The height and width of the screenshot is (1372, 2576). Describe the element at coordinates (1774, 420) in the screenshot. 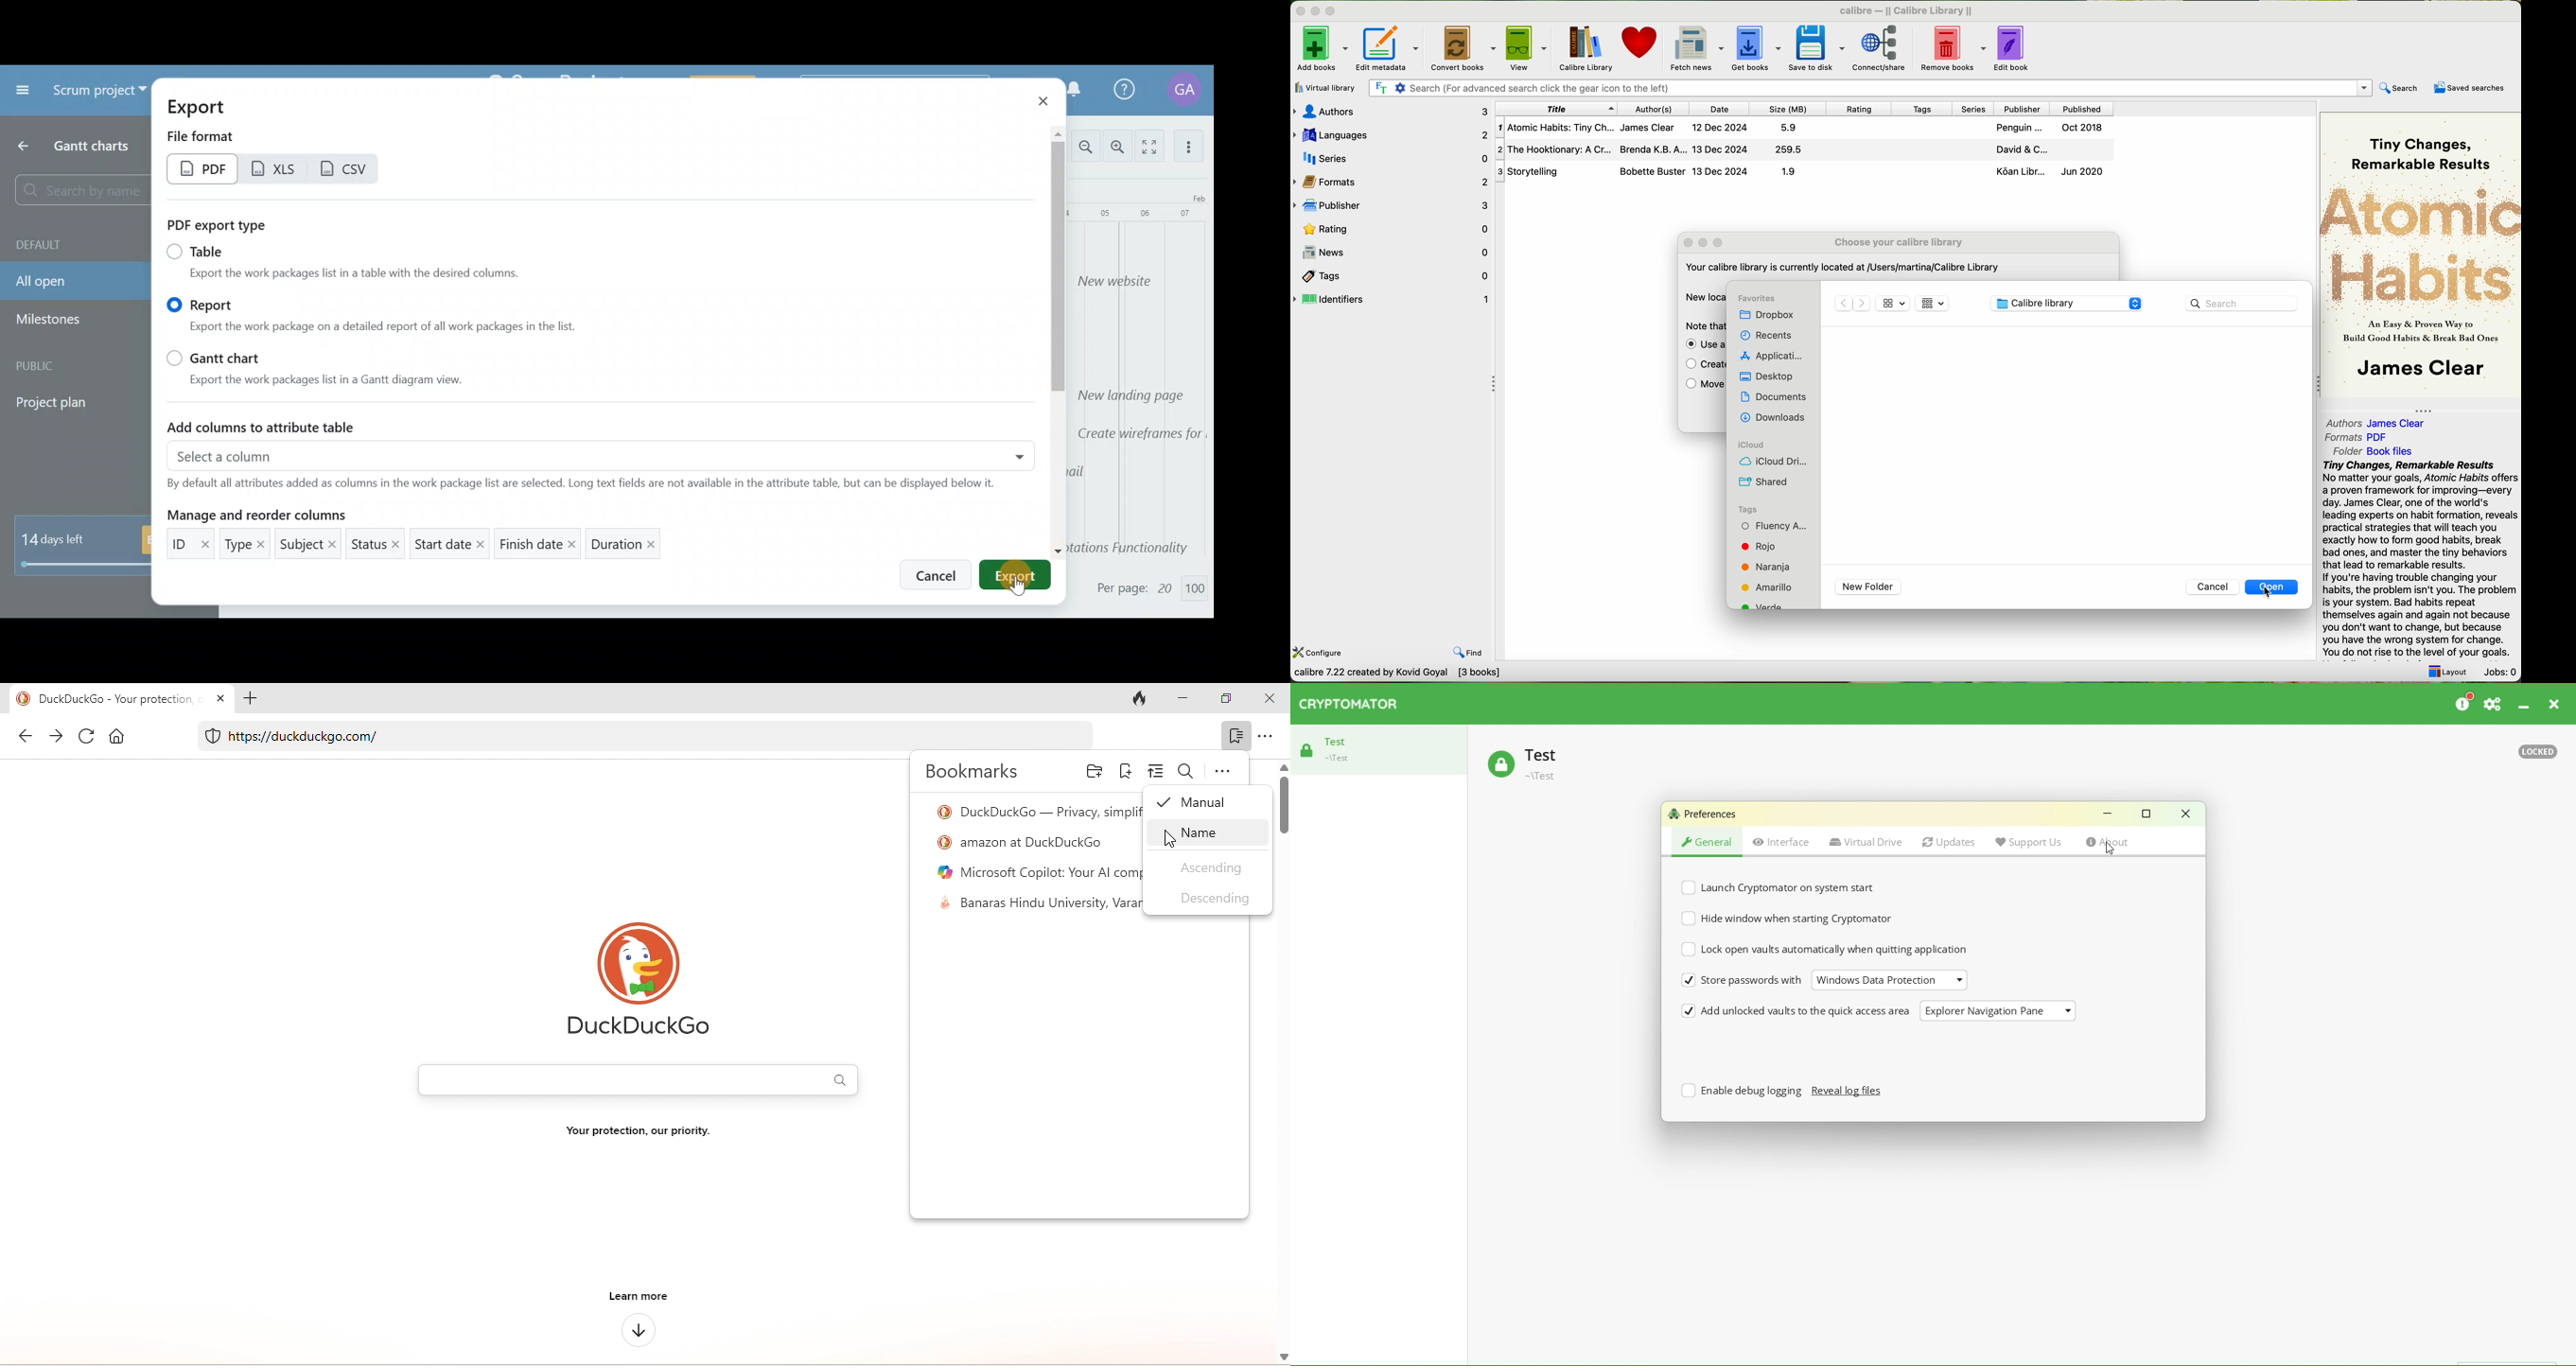

I see `downloads` at that location.